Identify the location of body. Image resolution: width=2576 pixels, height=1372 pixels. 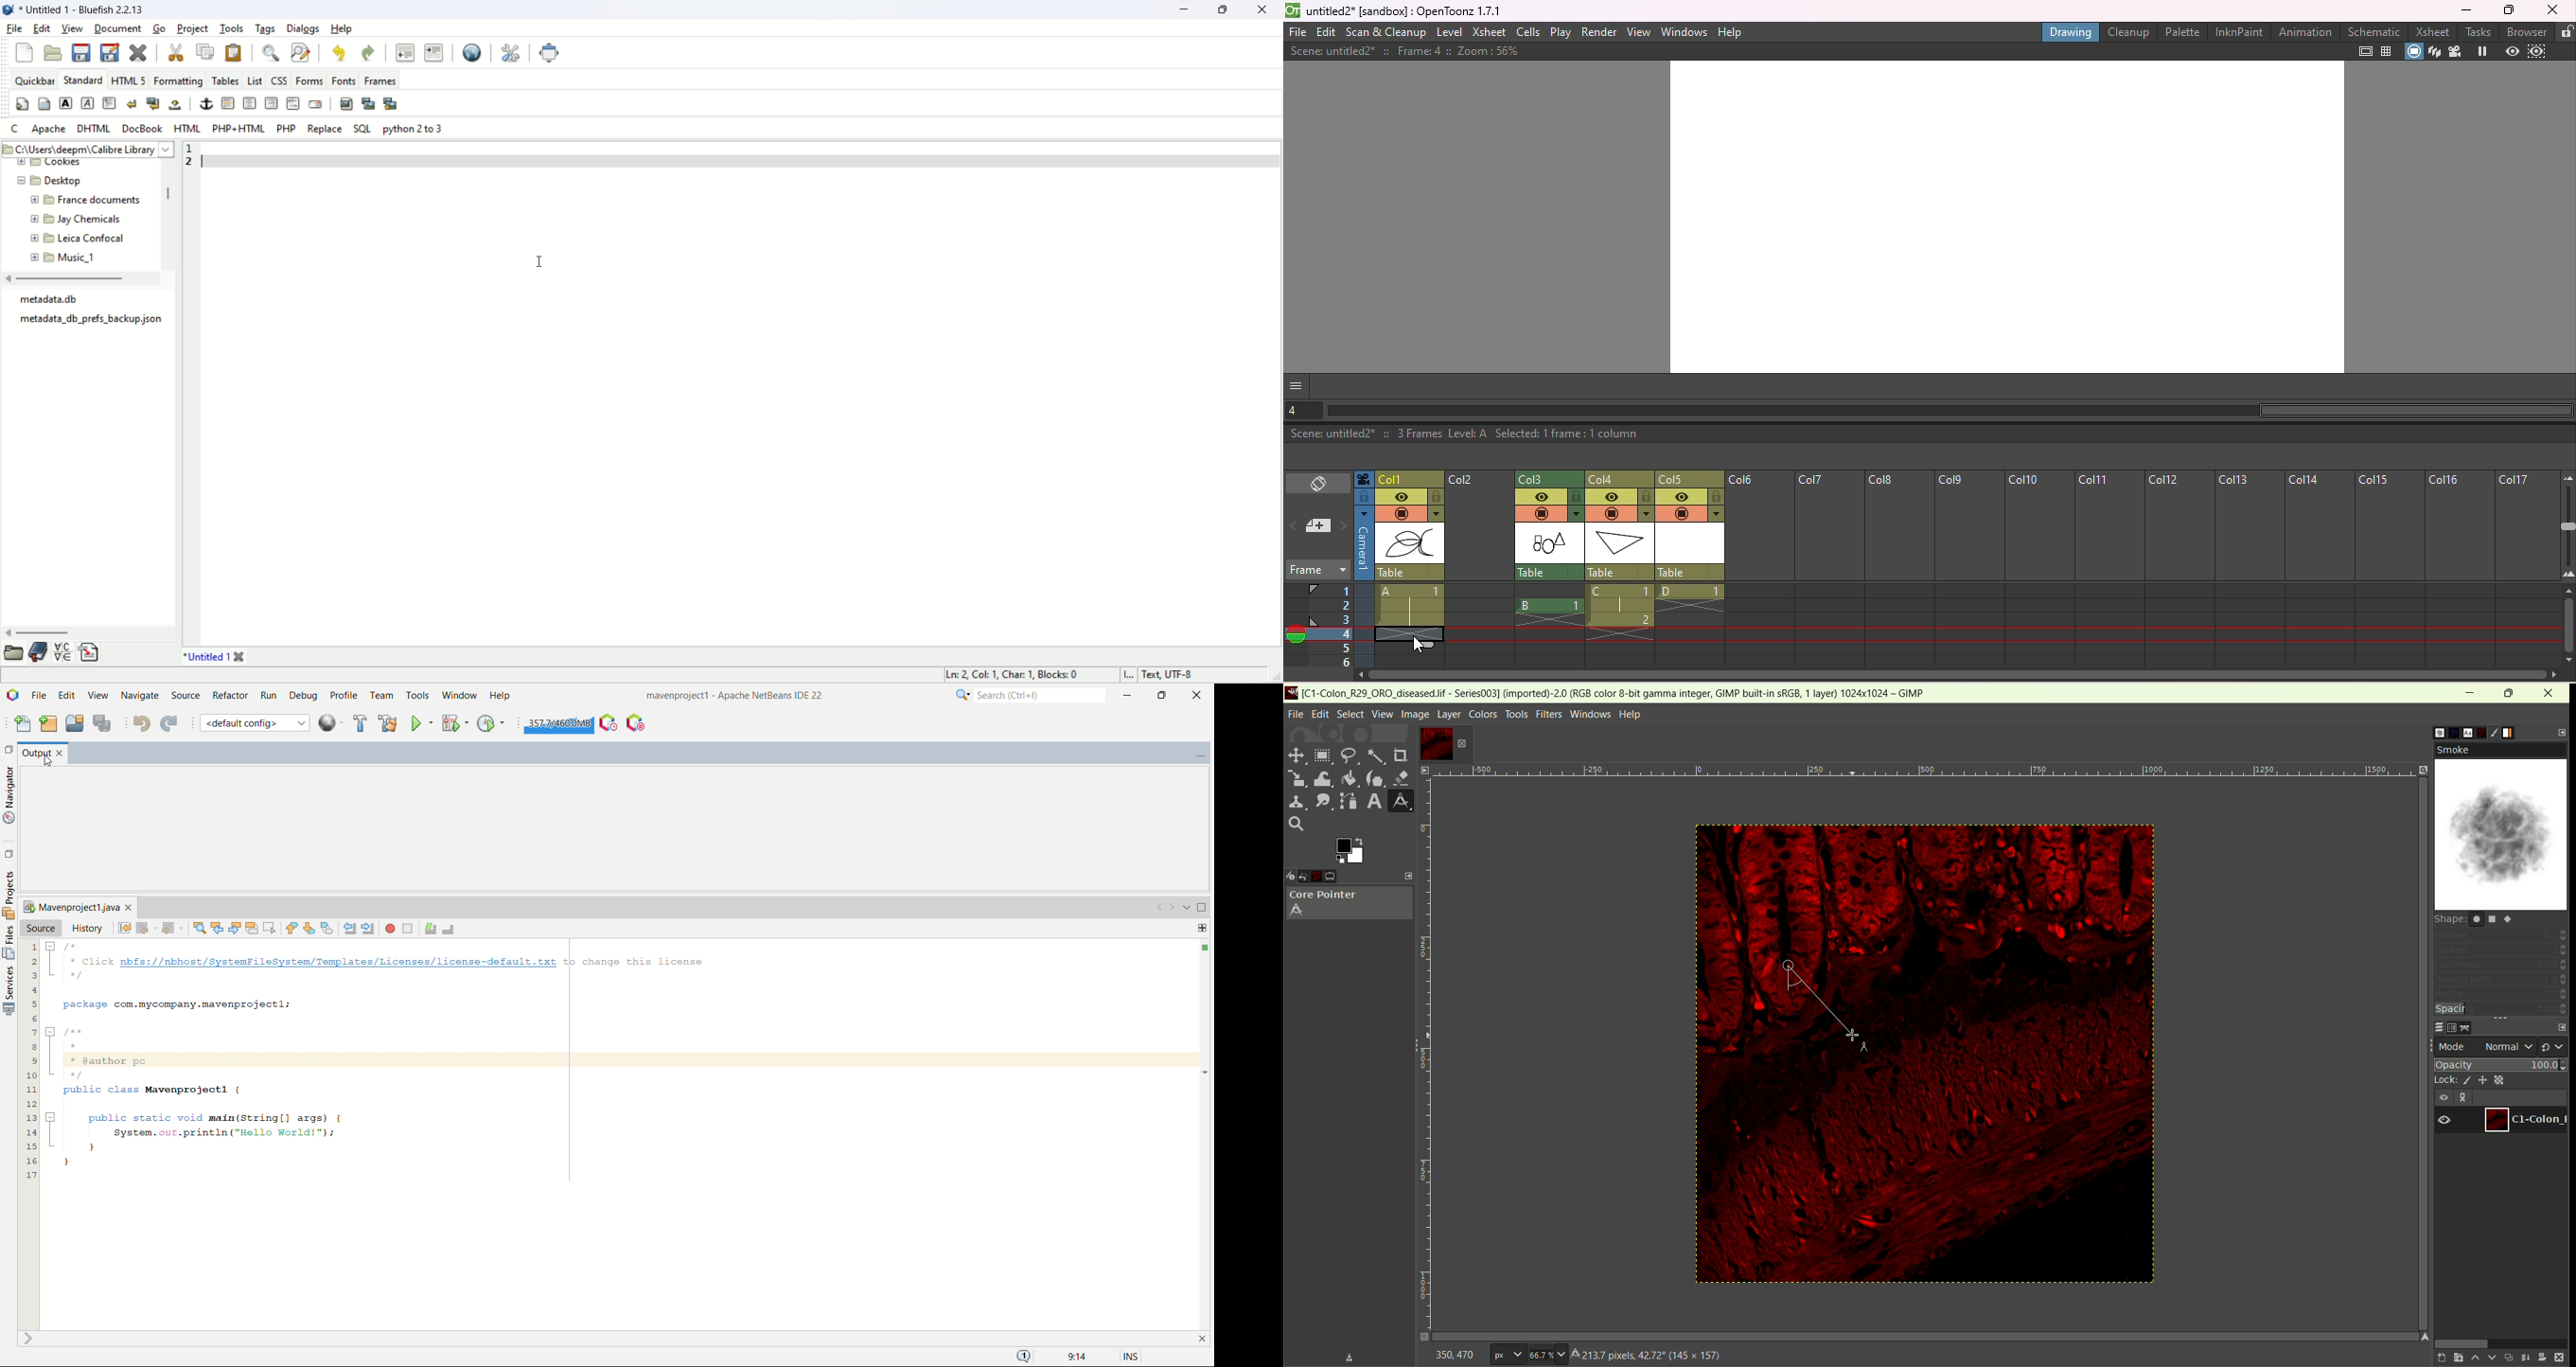
(43, 103).